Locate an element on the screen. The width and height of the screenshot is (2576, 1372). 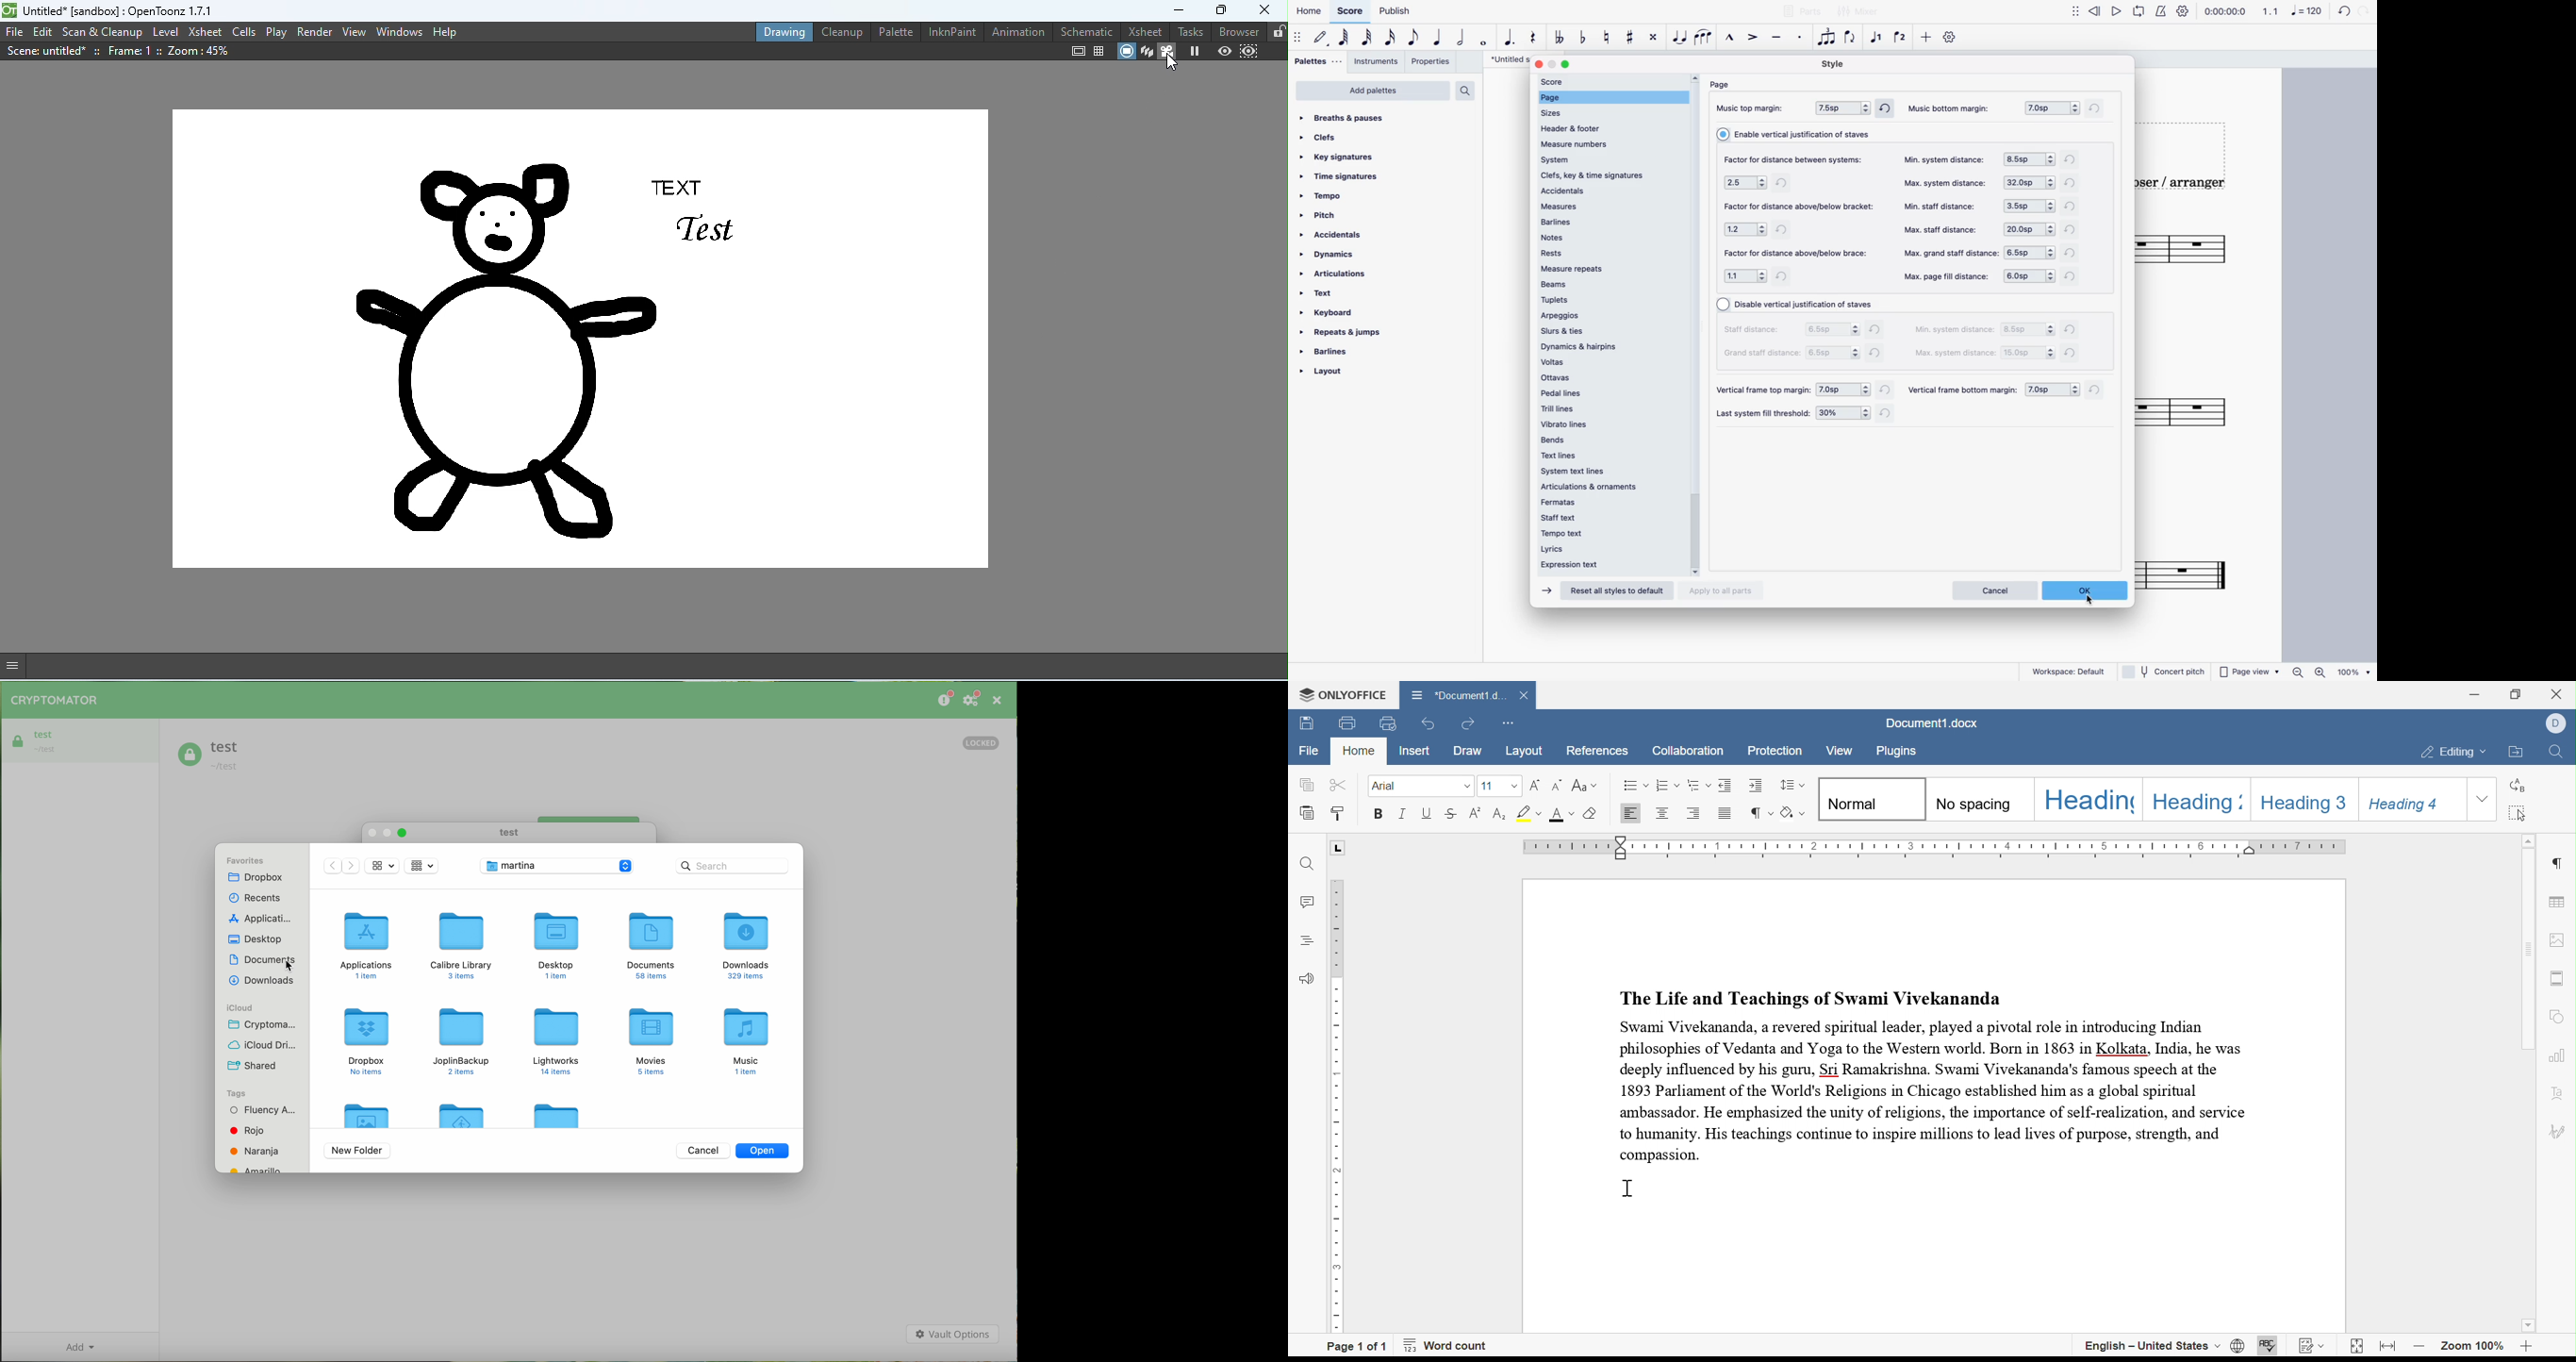
more is located at coordinates (1927, 40).